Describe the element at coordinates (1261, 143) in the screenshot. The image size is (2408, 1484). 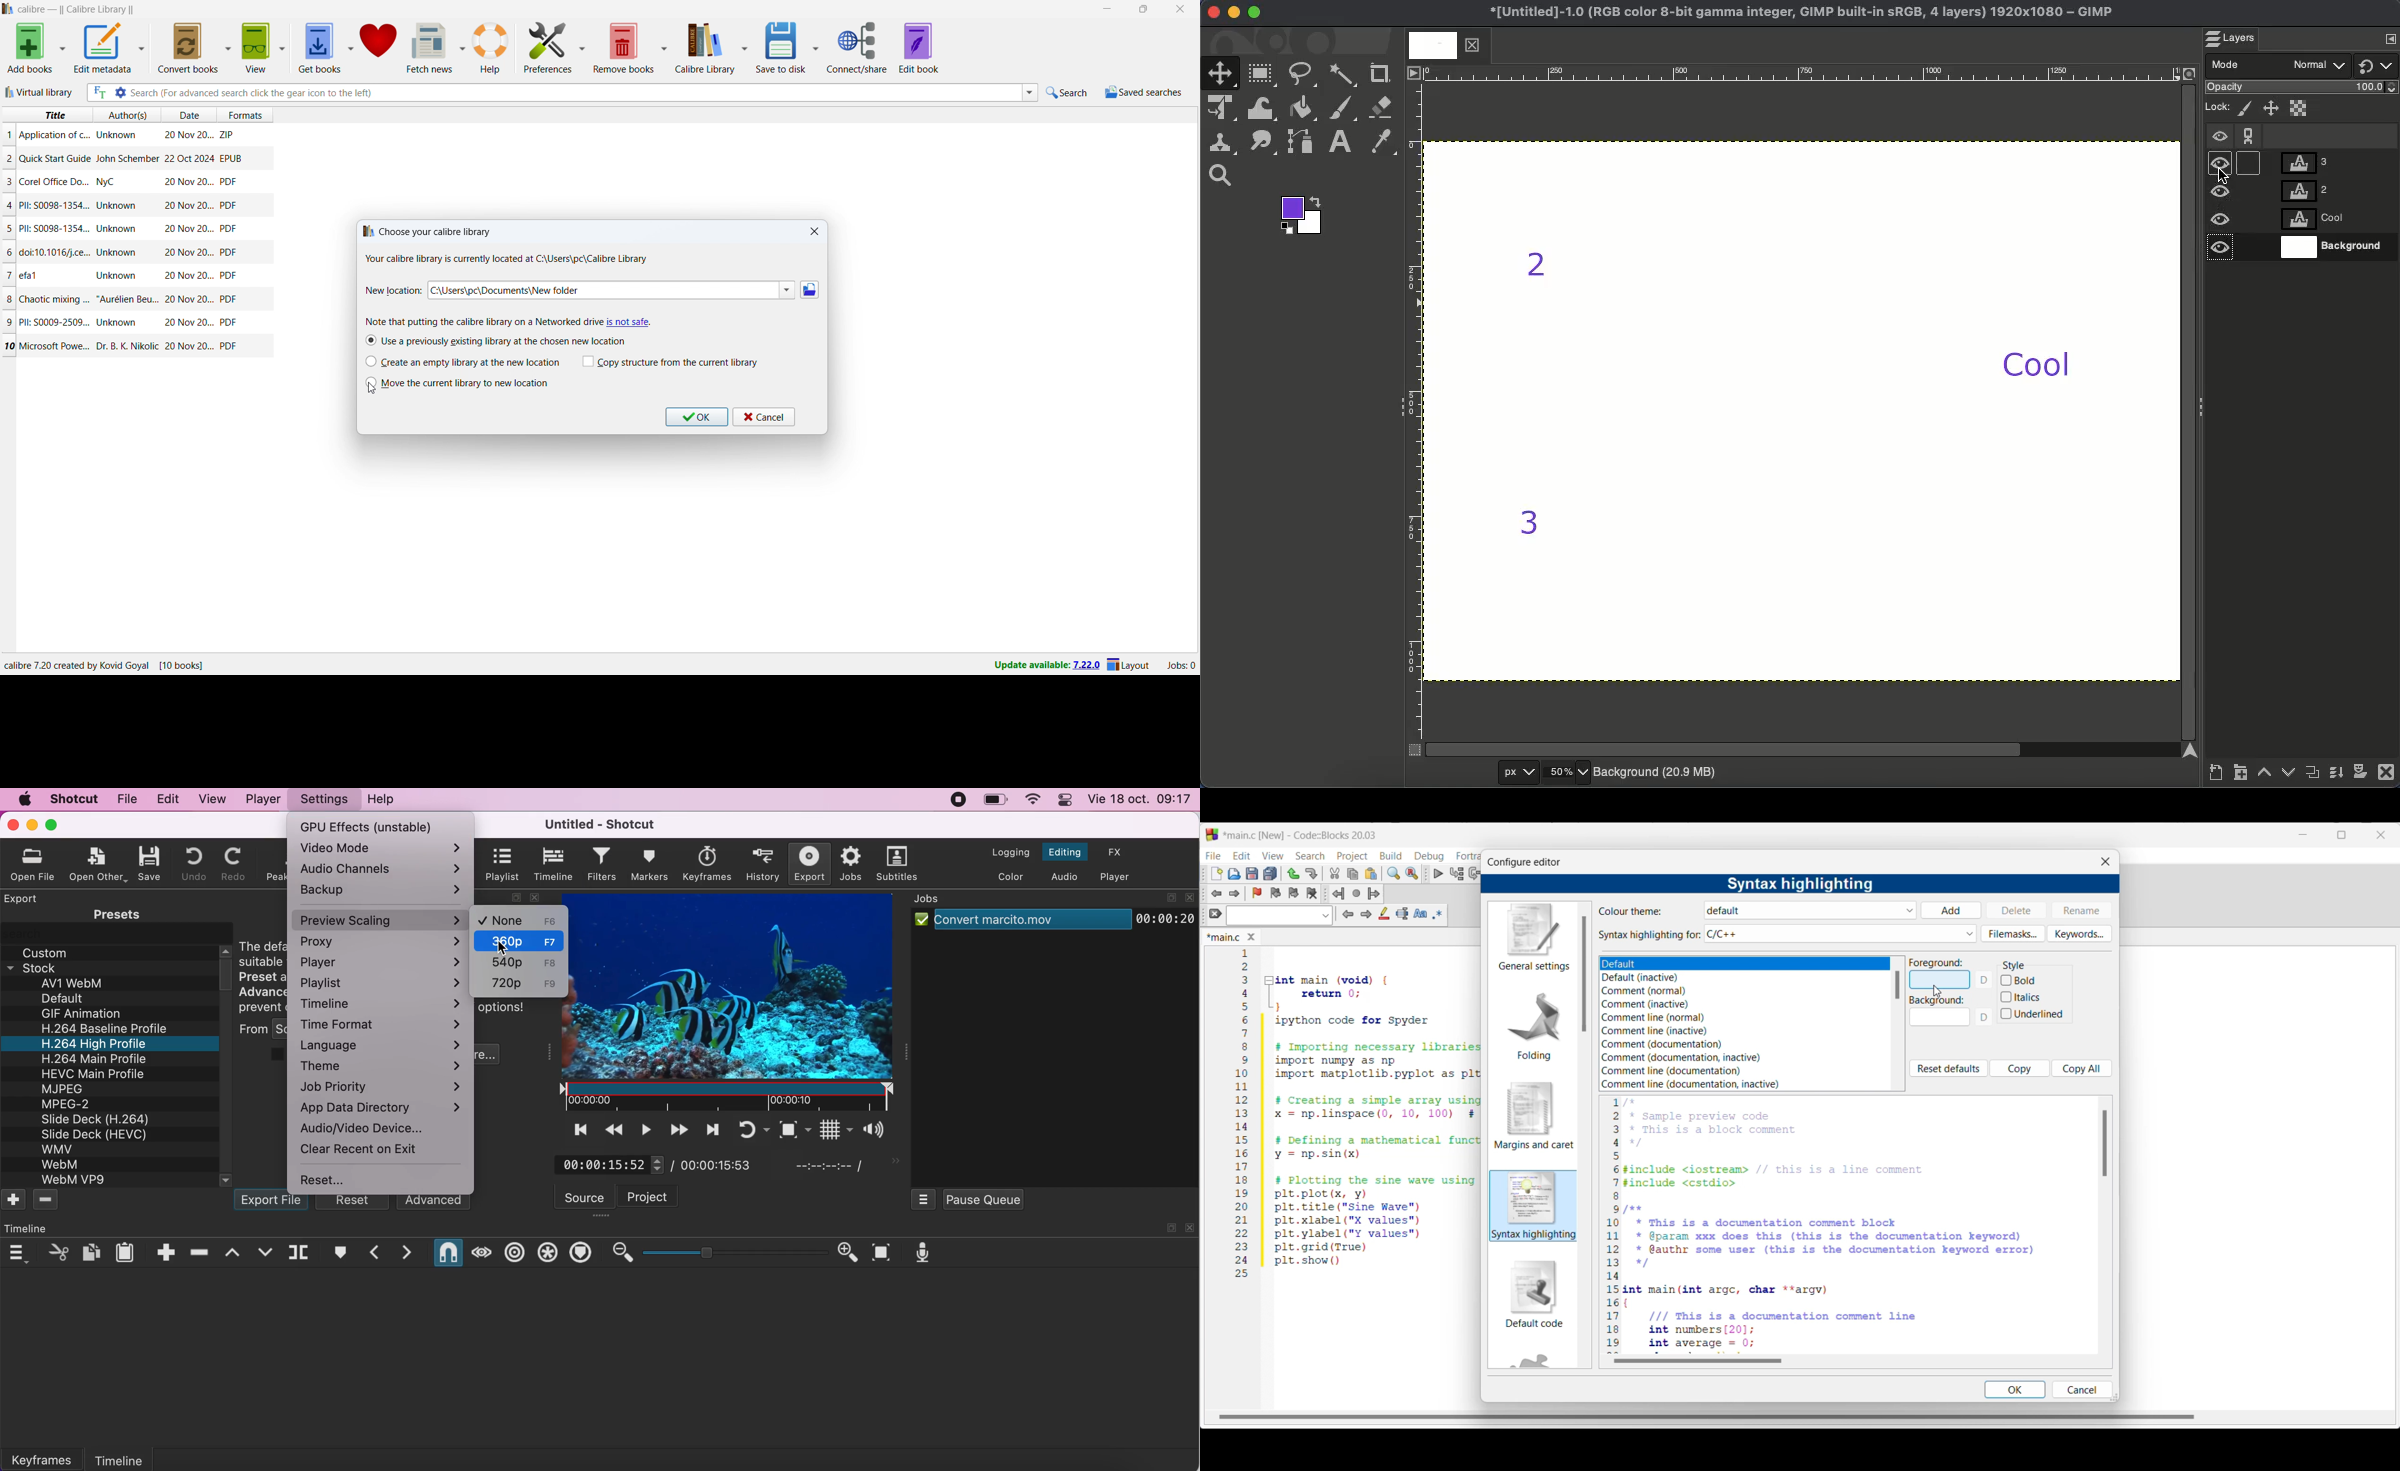
I see `Smudge` at that location.